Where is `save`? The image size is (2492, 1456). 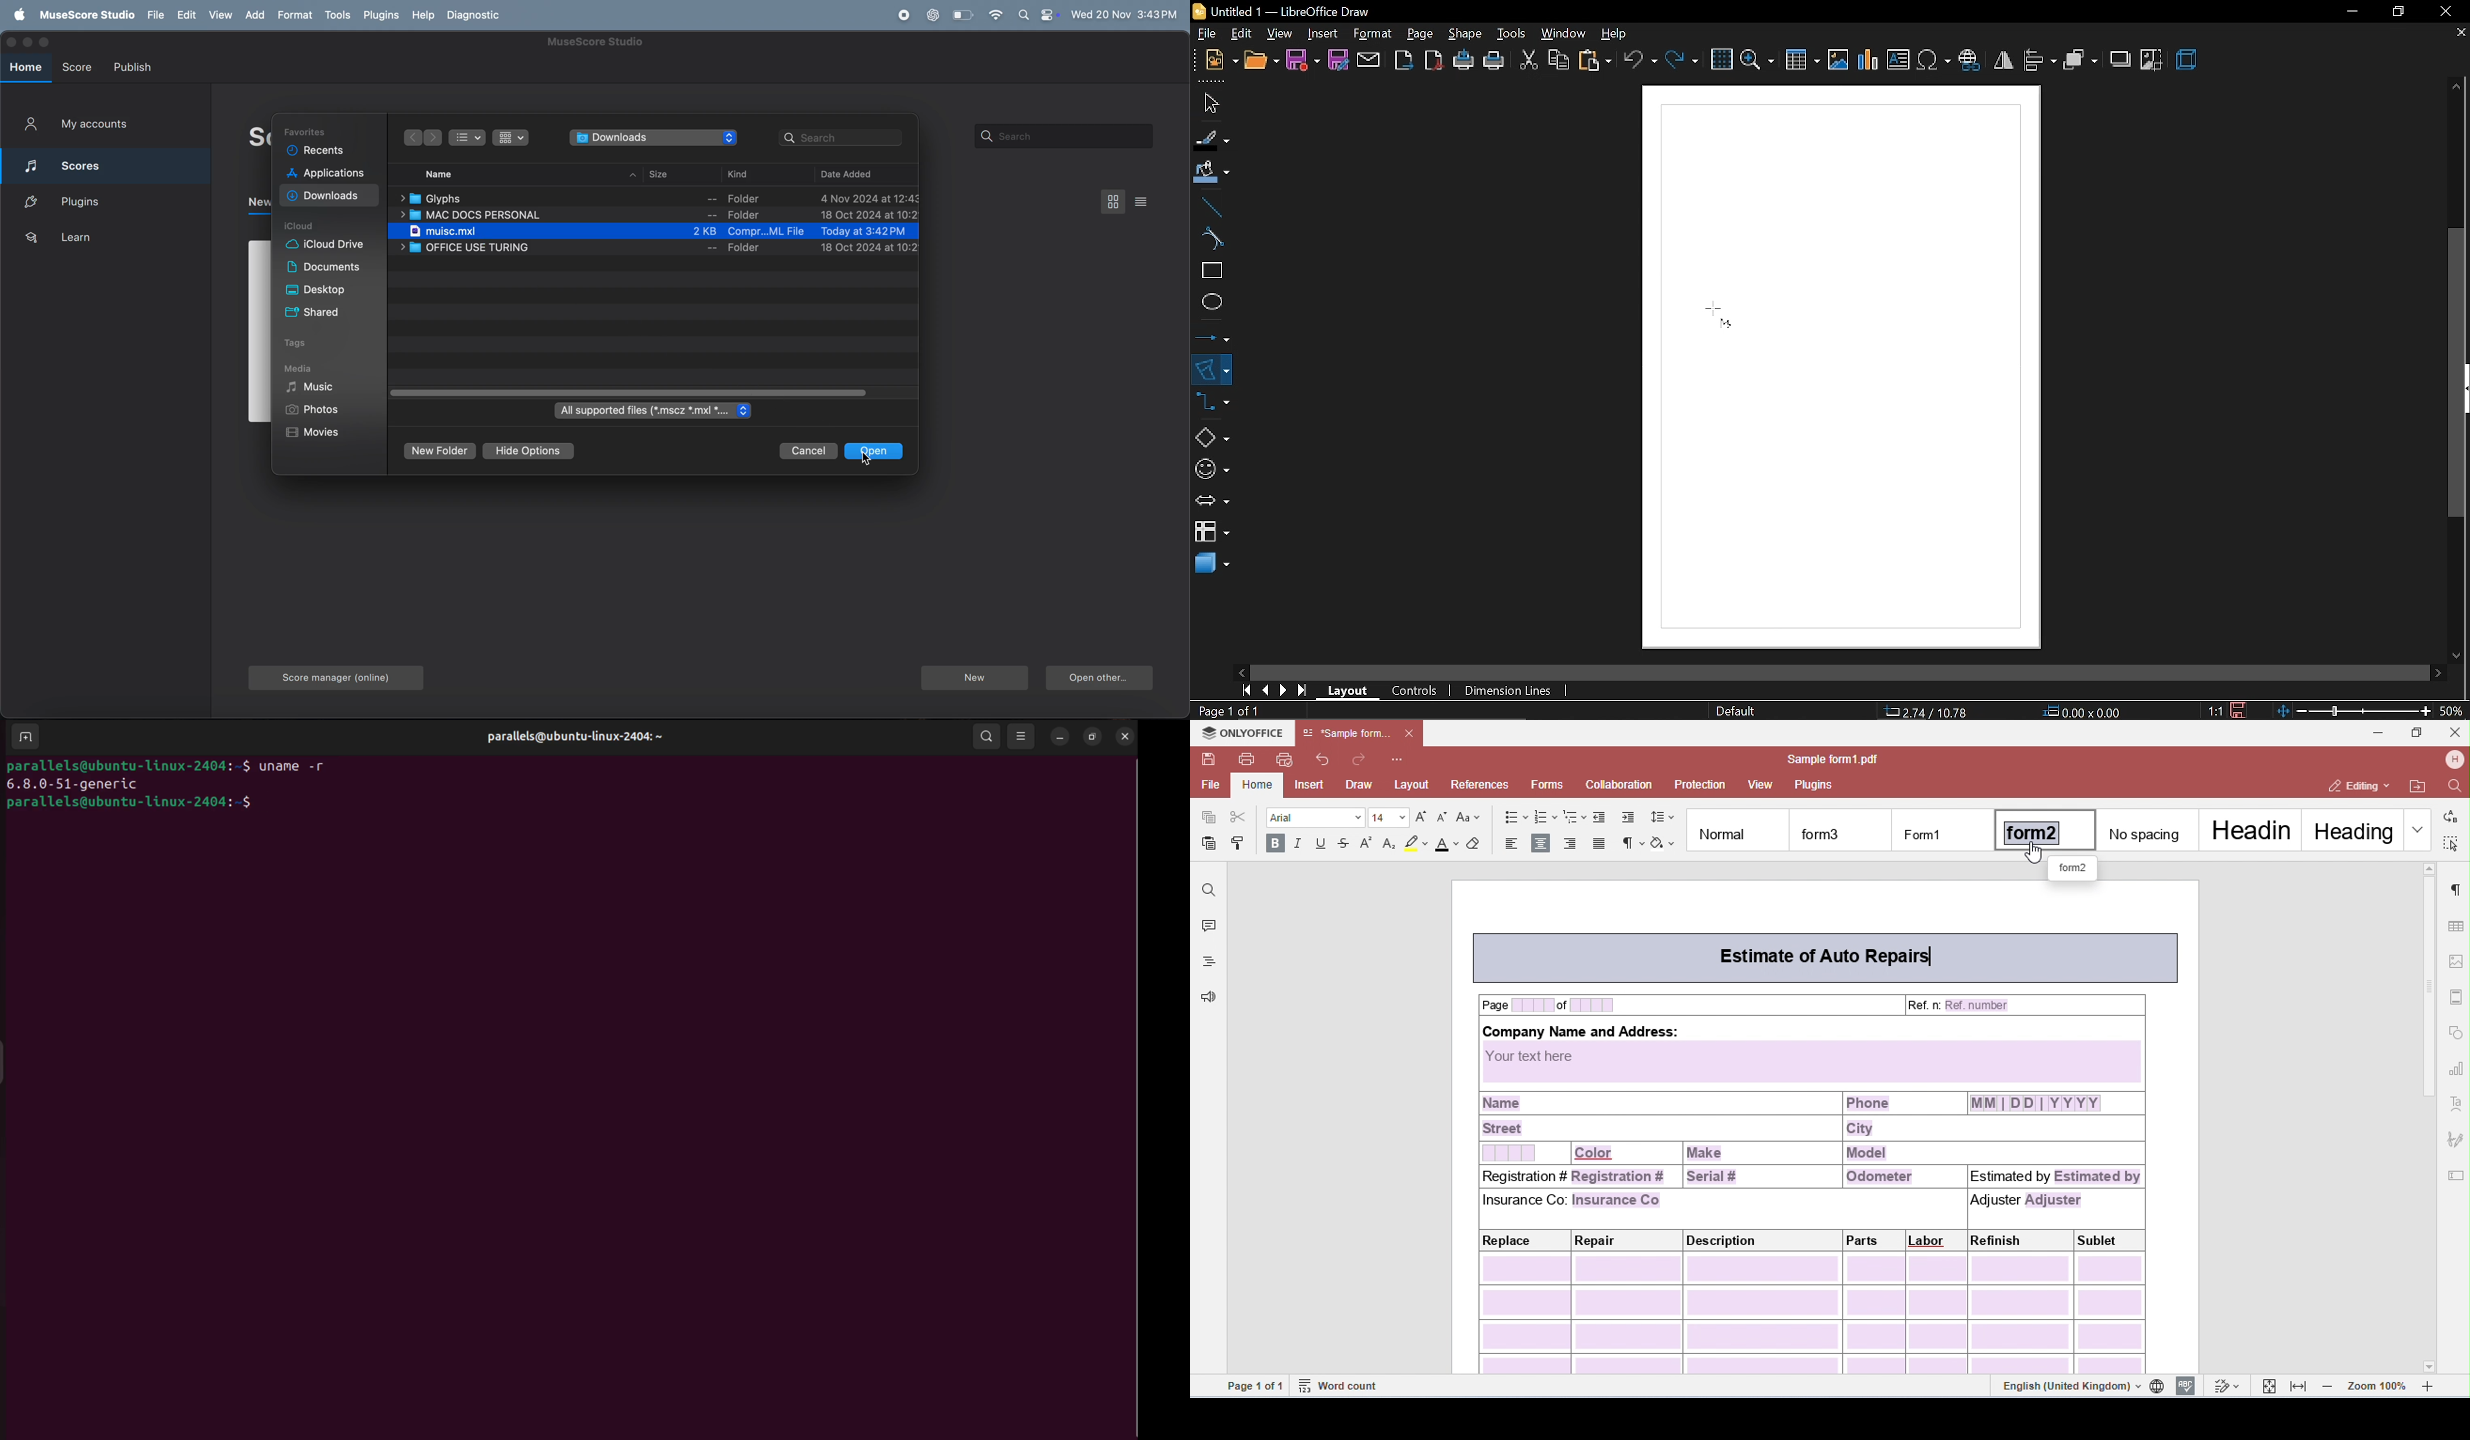 save is located at coordinates (2244, 708).